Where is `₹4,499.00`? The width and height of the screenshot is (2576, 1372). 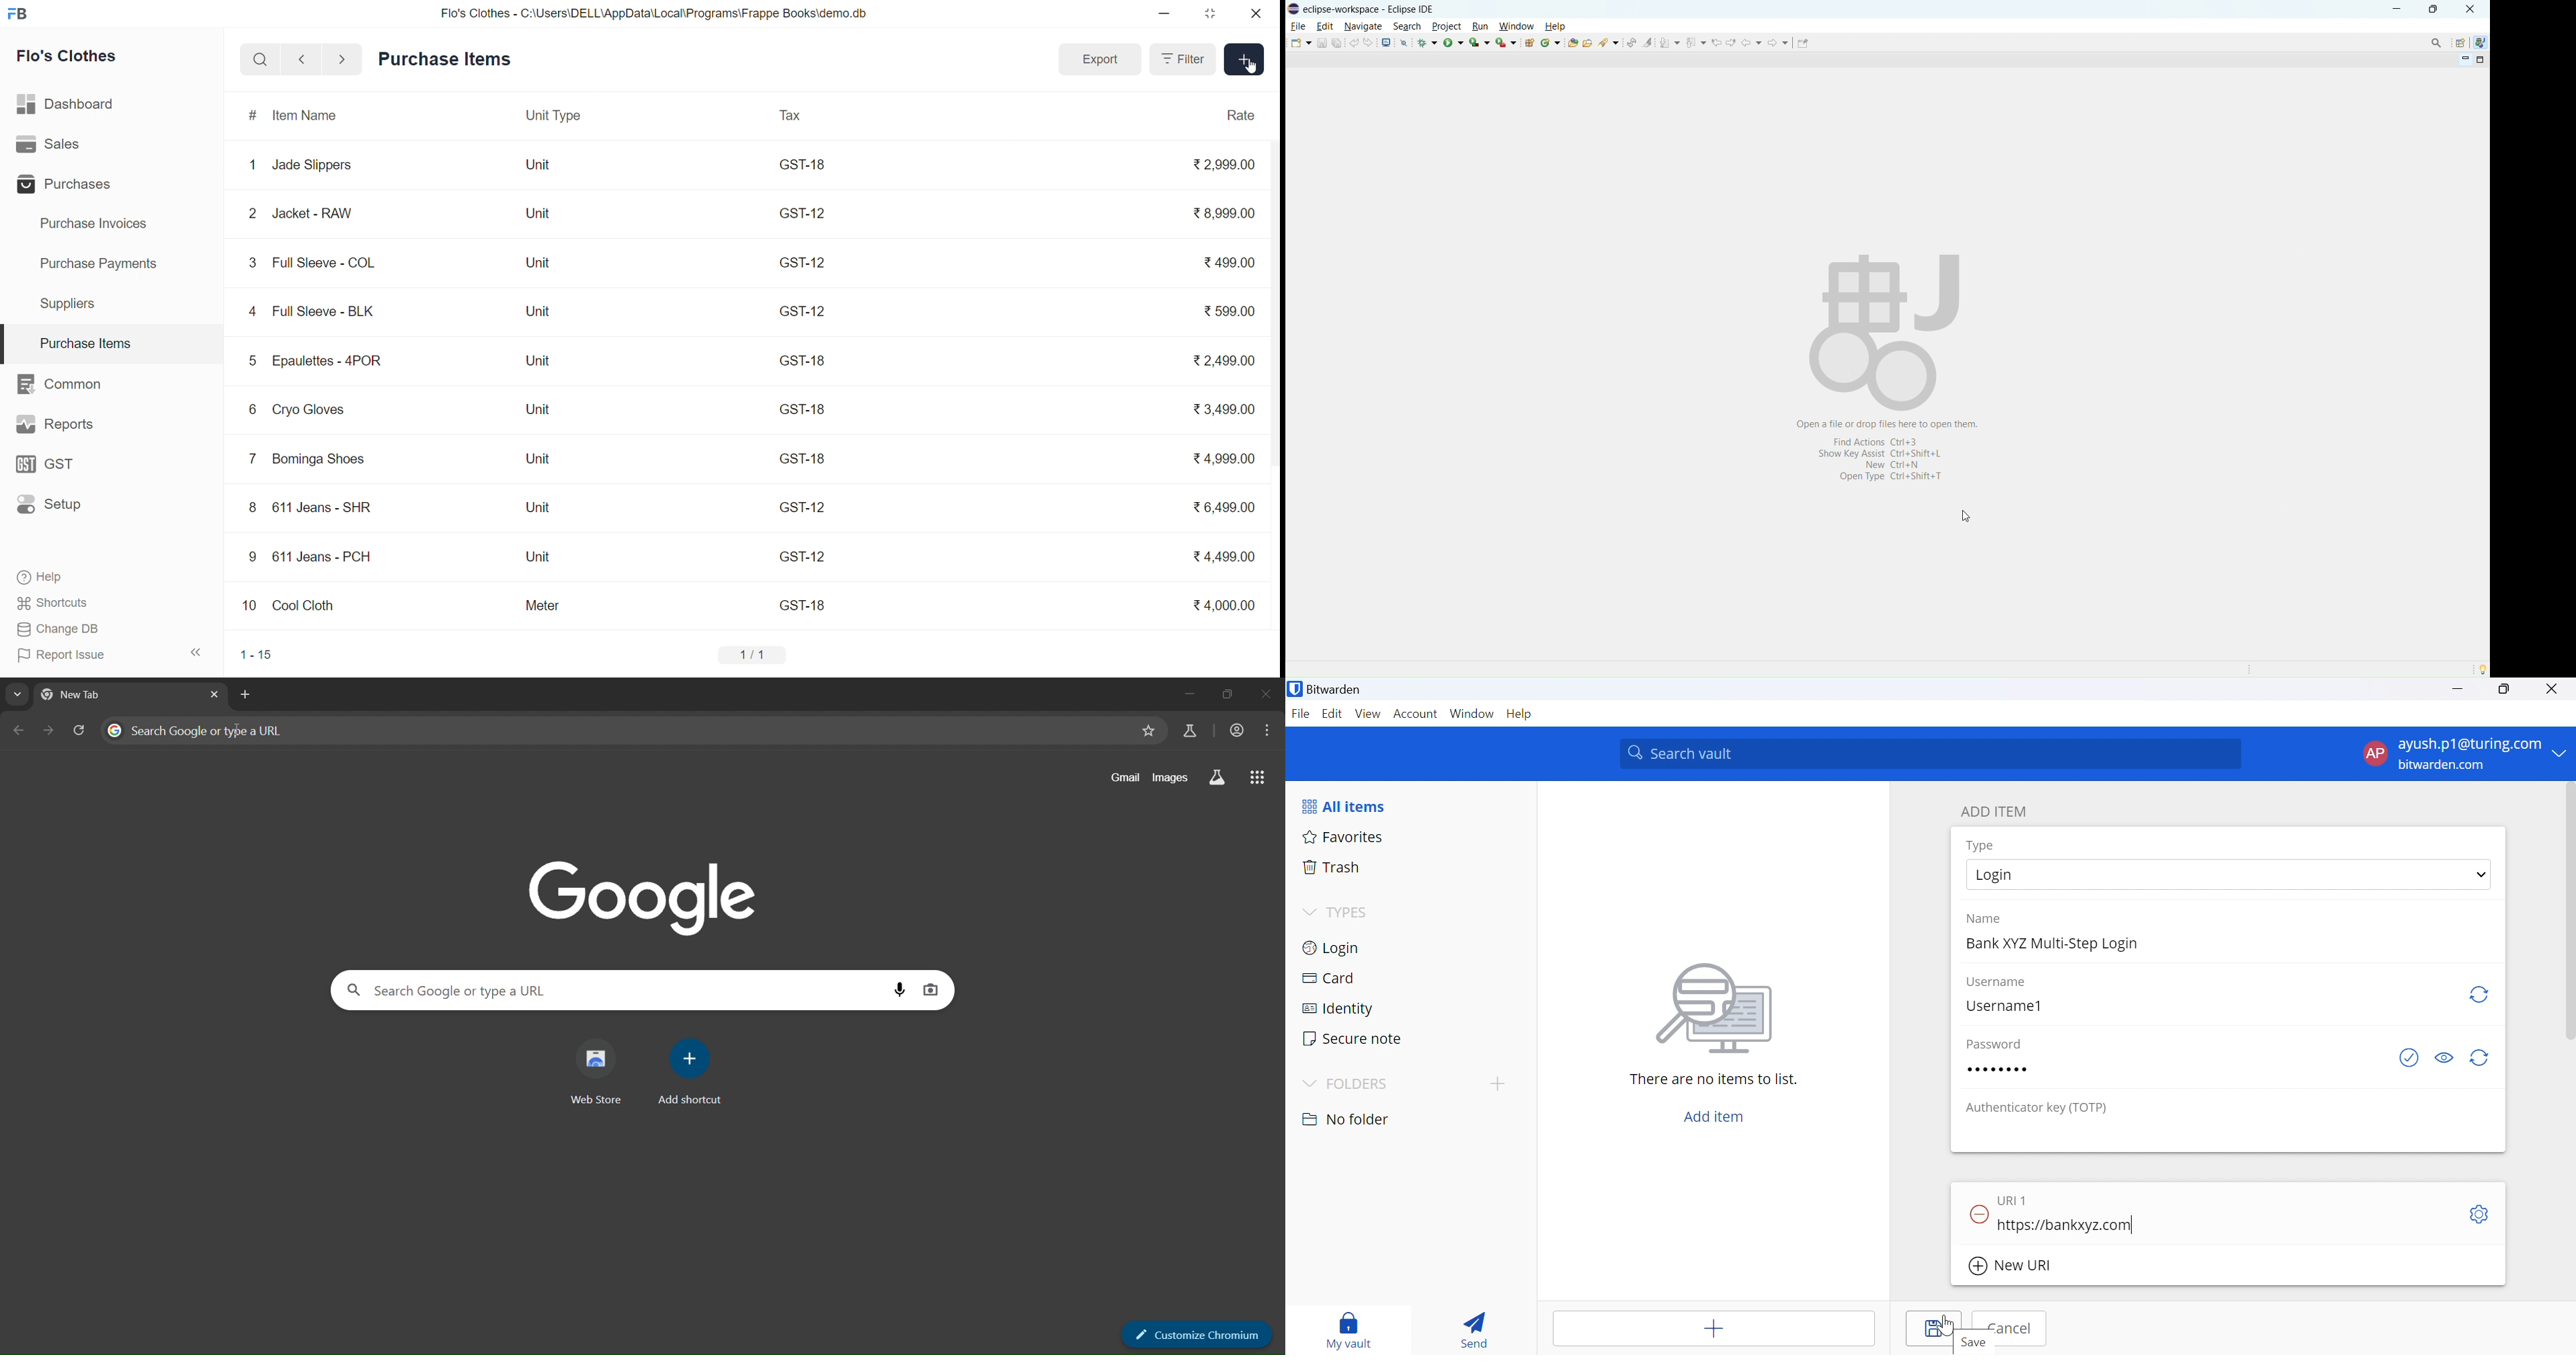 ₹4,499.00 is located at coordinates (1220, 558).